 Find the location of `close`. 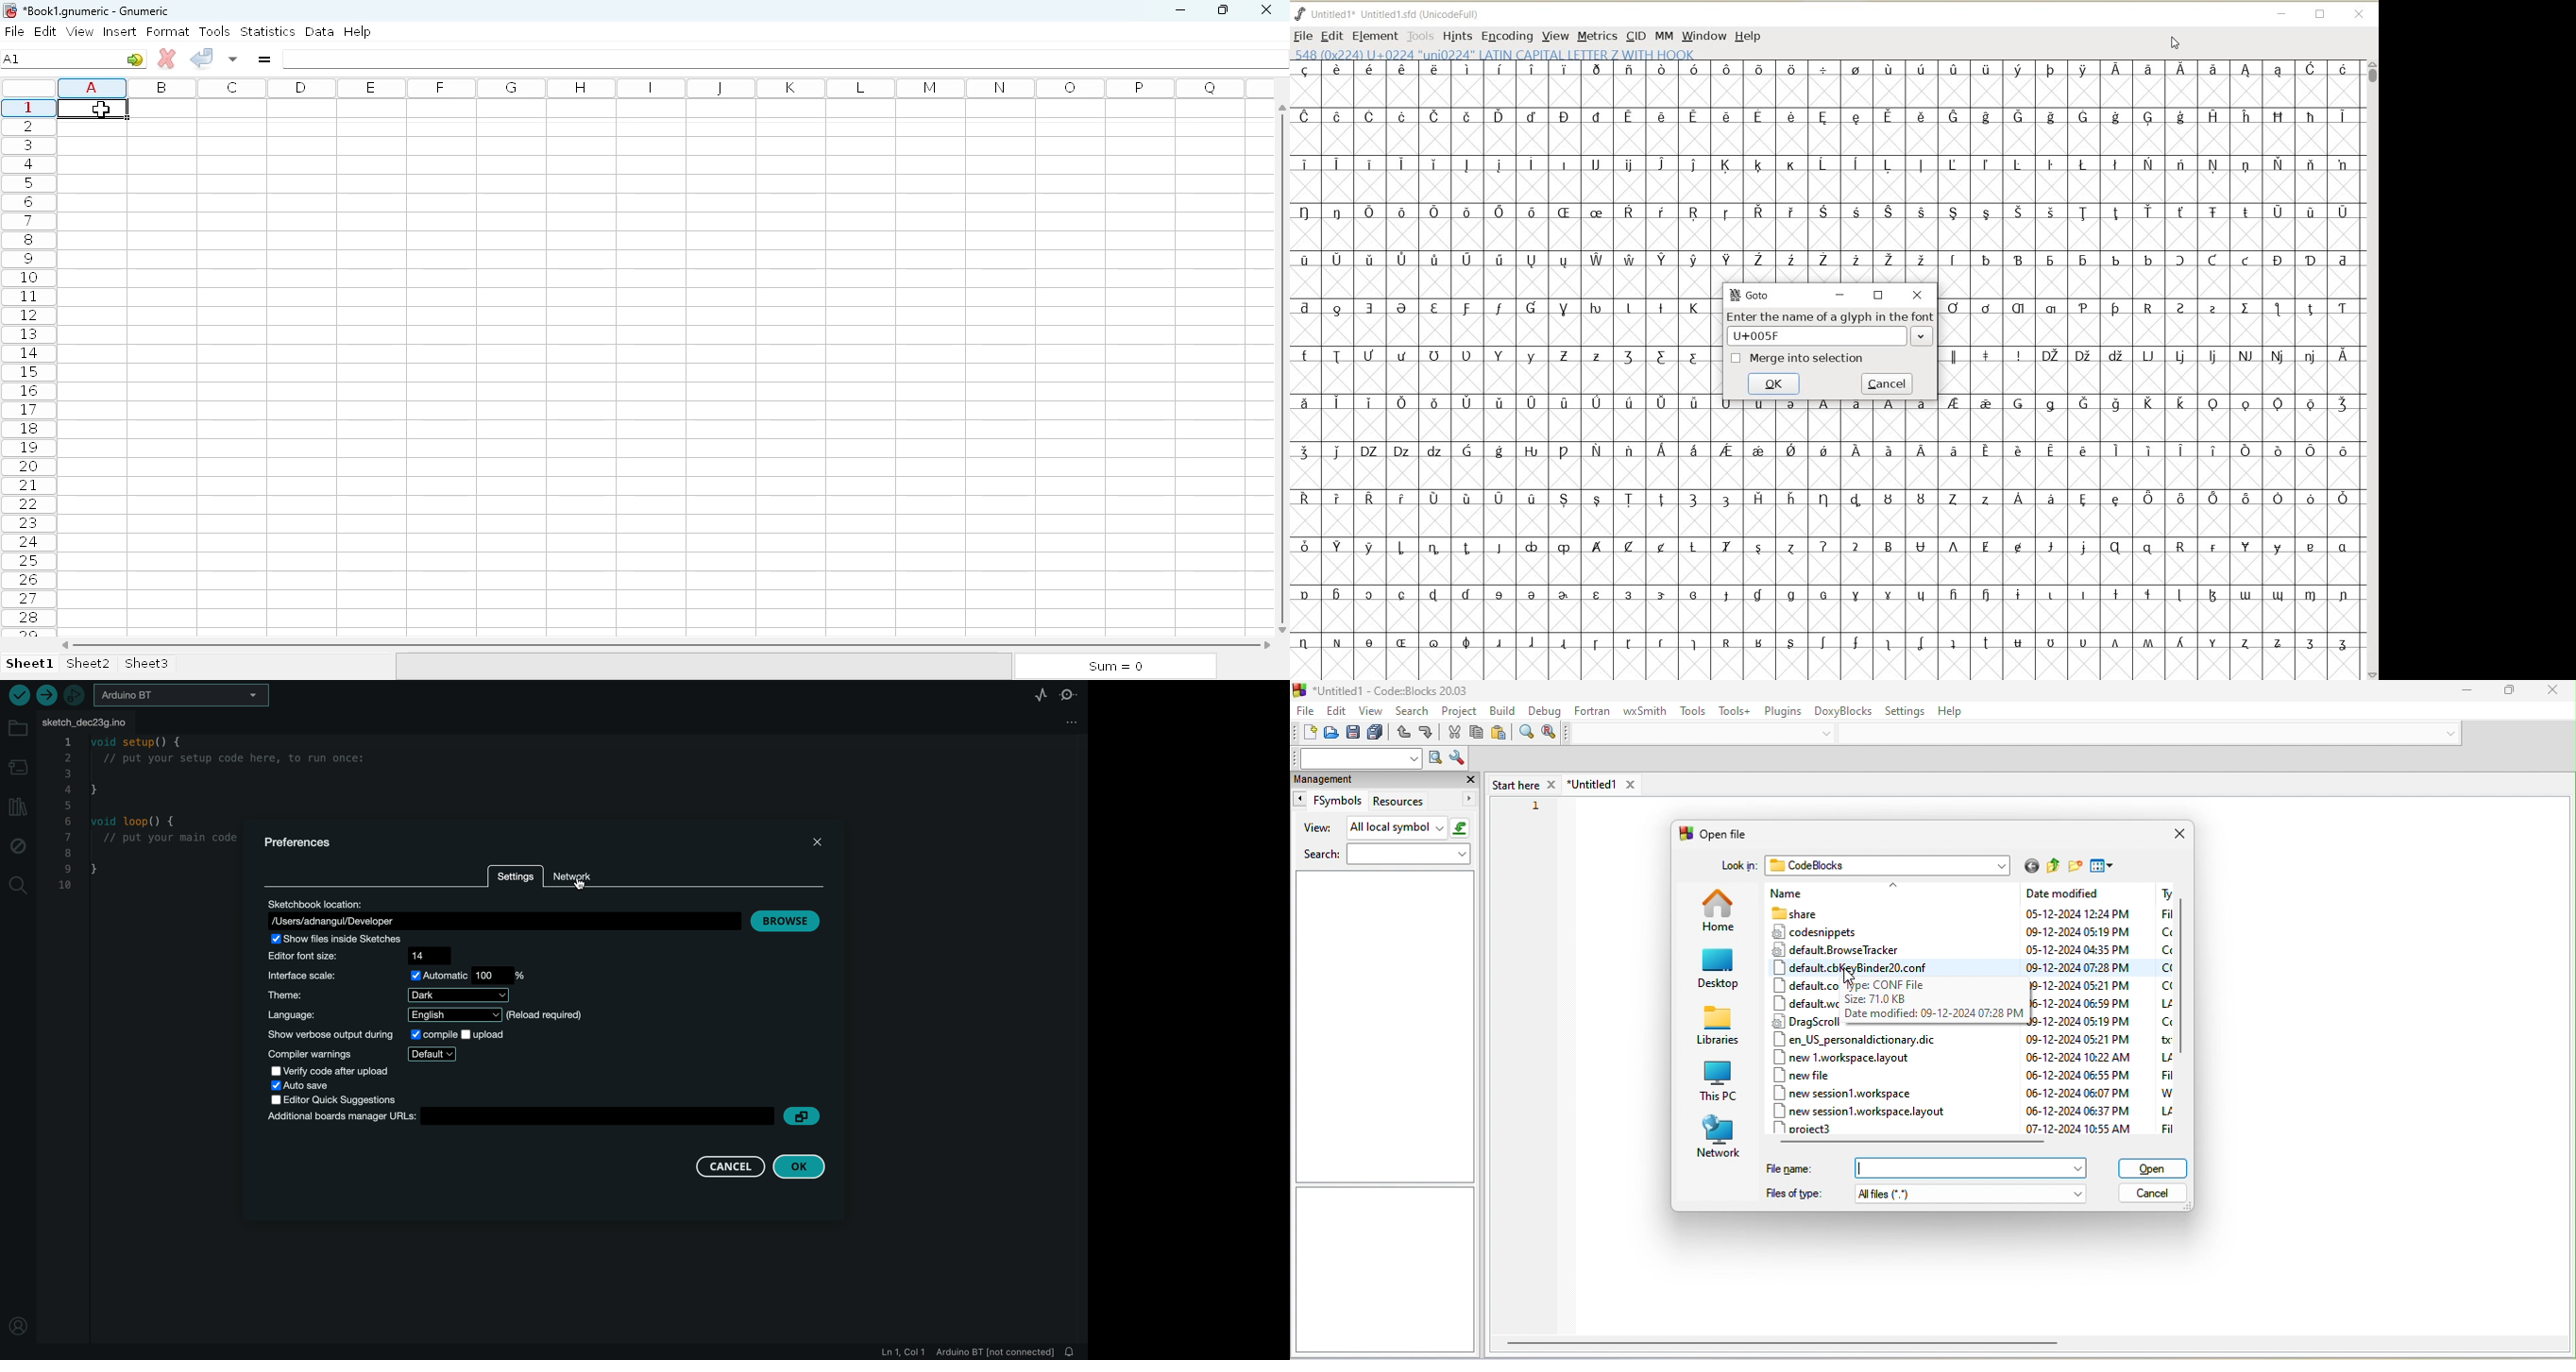

close is located at coordinates (2555, 692).